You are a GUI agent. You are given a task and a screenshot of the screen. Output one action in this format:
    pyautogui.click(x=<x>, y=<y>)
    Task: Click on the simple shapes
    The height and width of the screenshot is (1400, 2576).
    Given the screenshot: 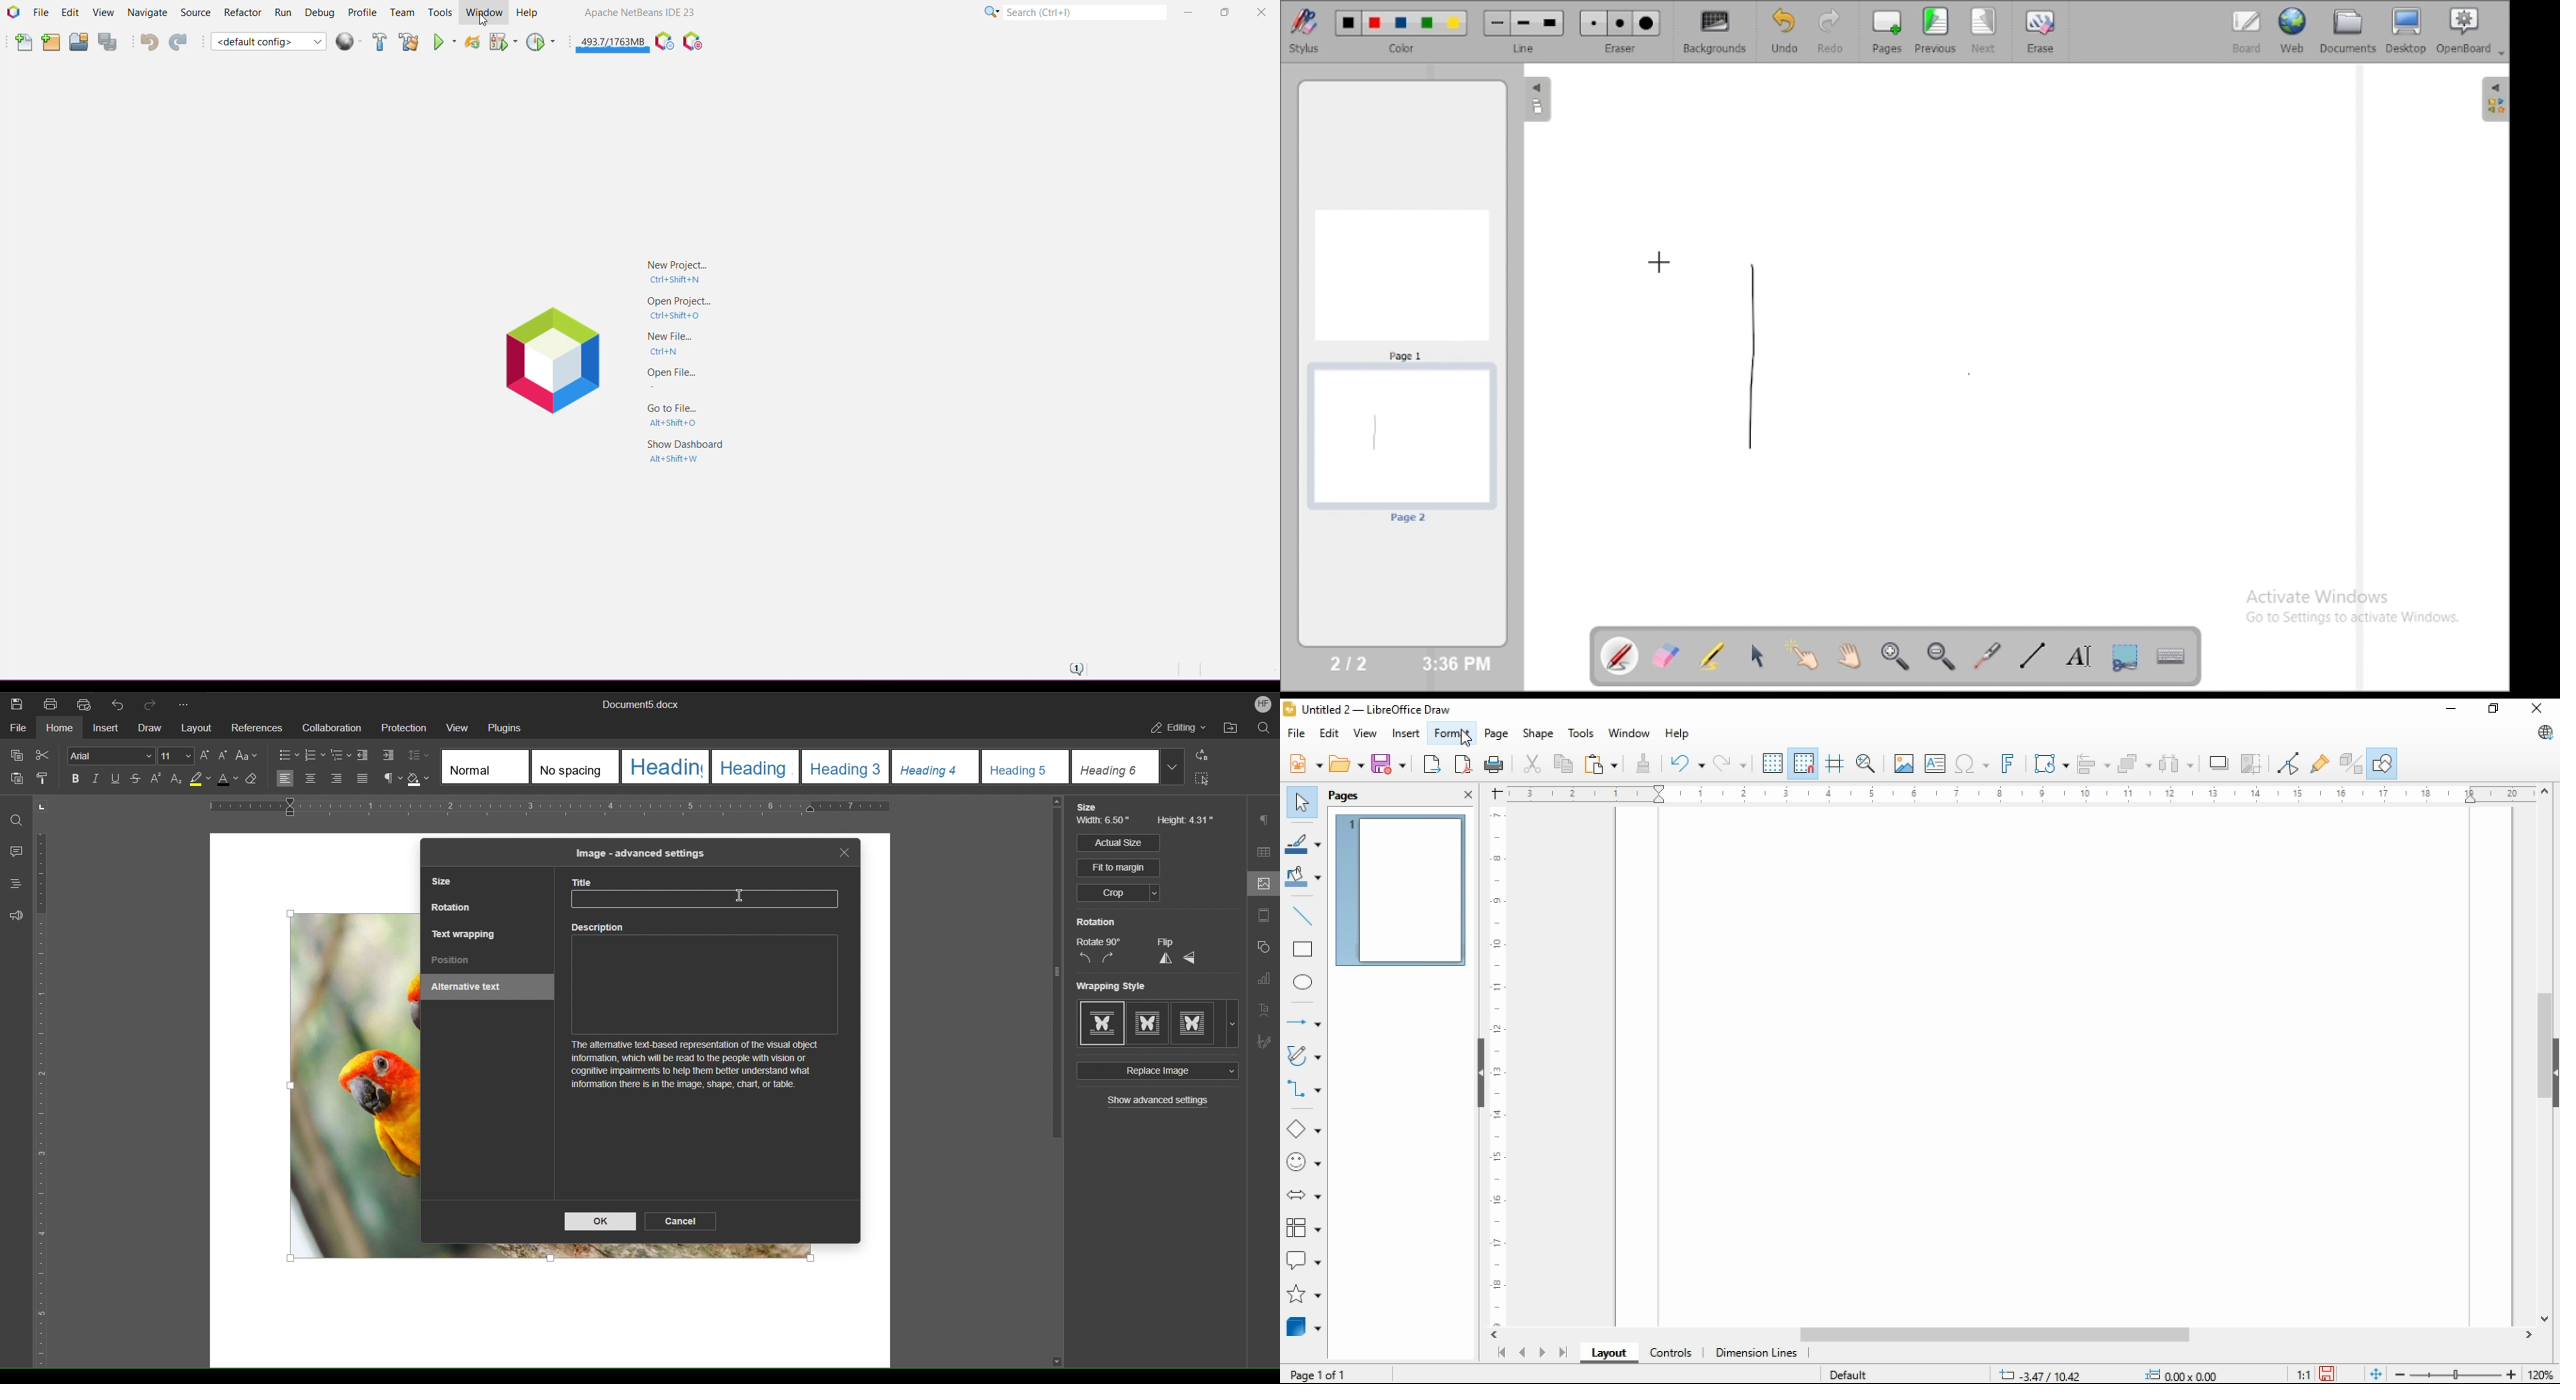 What is the action you would take?
    pyautogui.click(x=1305, y=1128)
    